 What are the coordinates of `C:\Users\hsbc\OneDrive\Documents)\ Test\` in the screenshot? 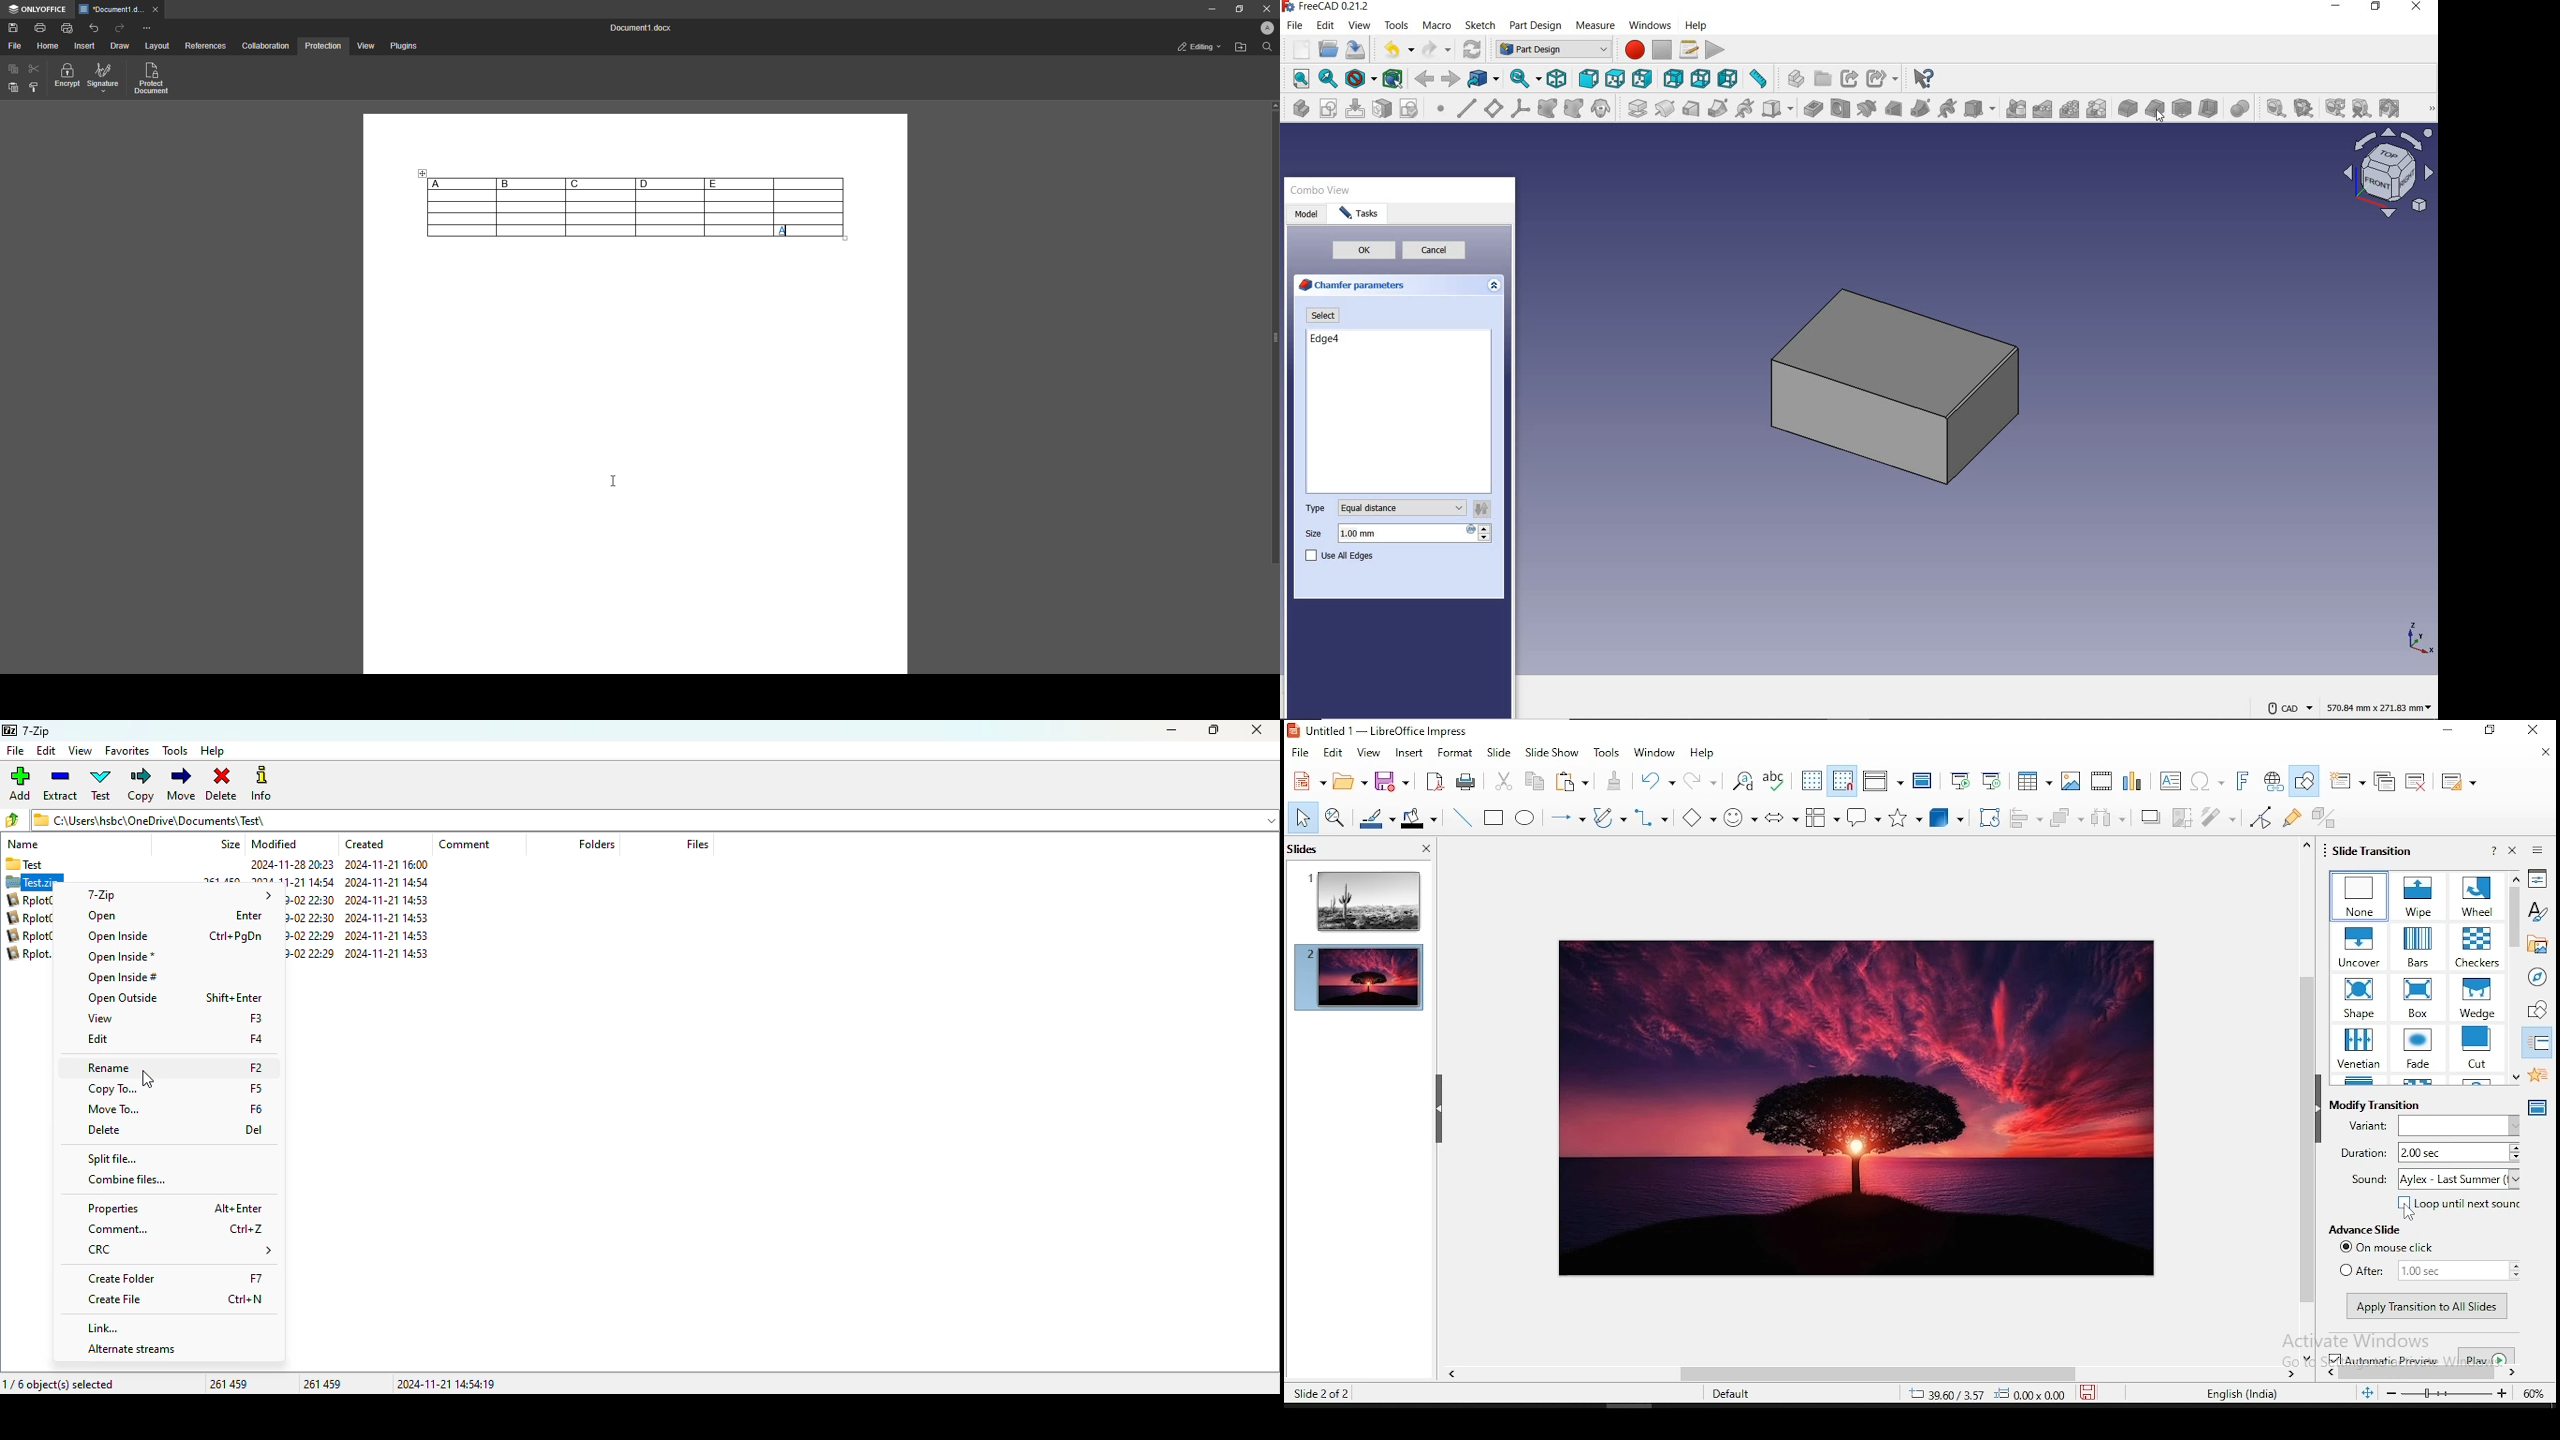 It's located at (642, 820).